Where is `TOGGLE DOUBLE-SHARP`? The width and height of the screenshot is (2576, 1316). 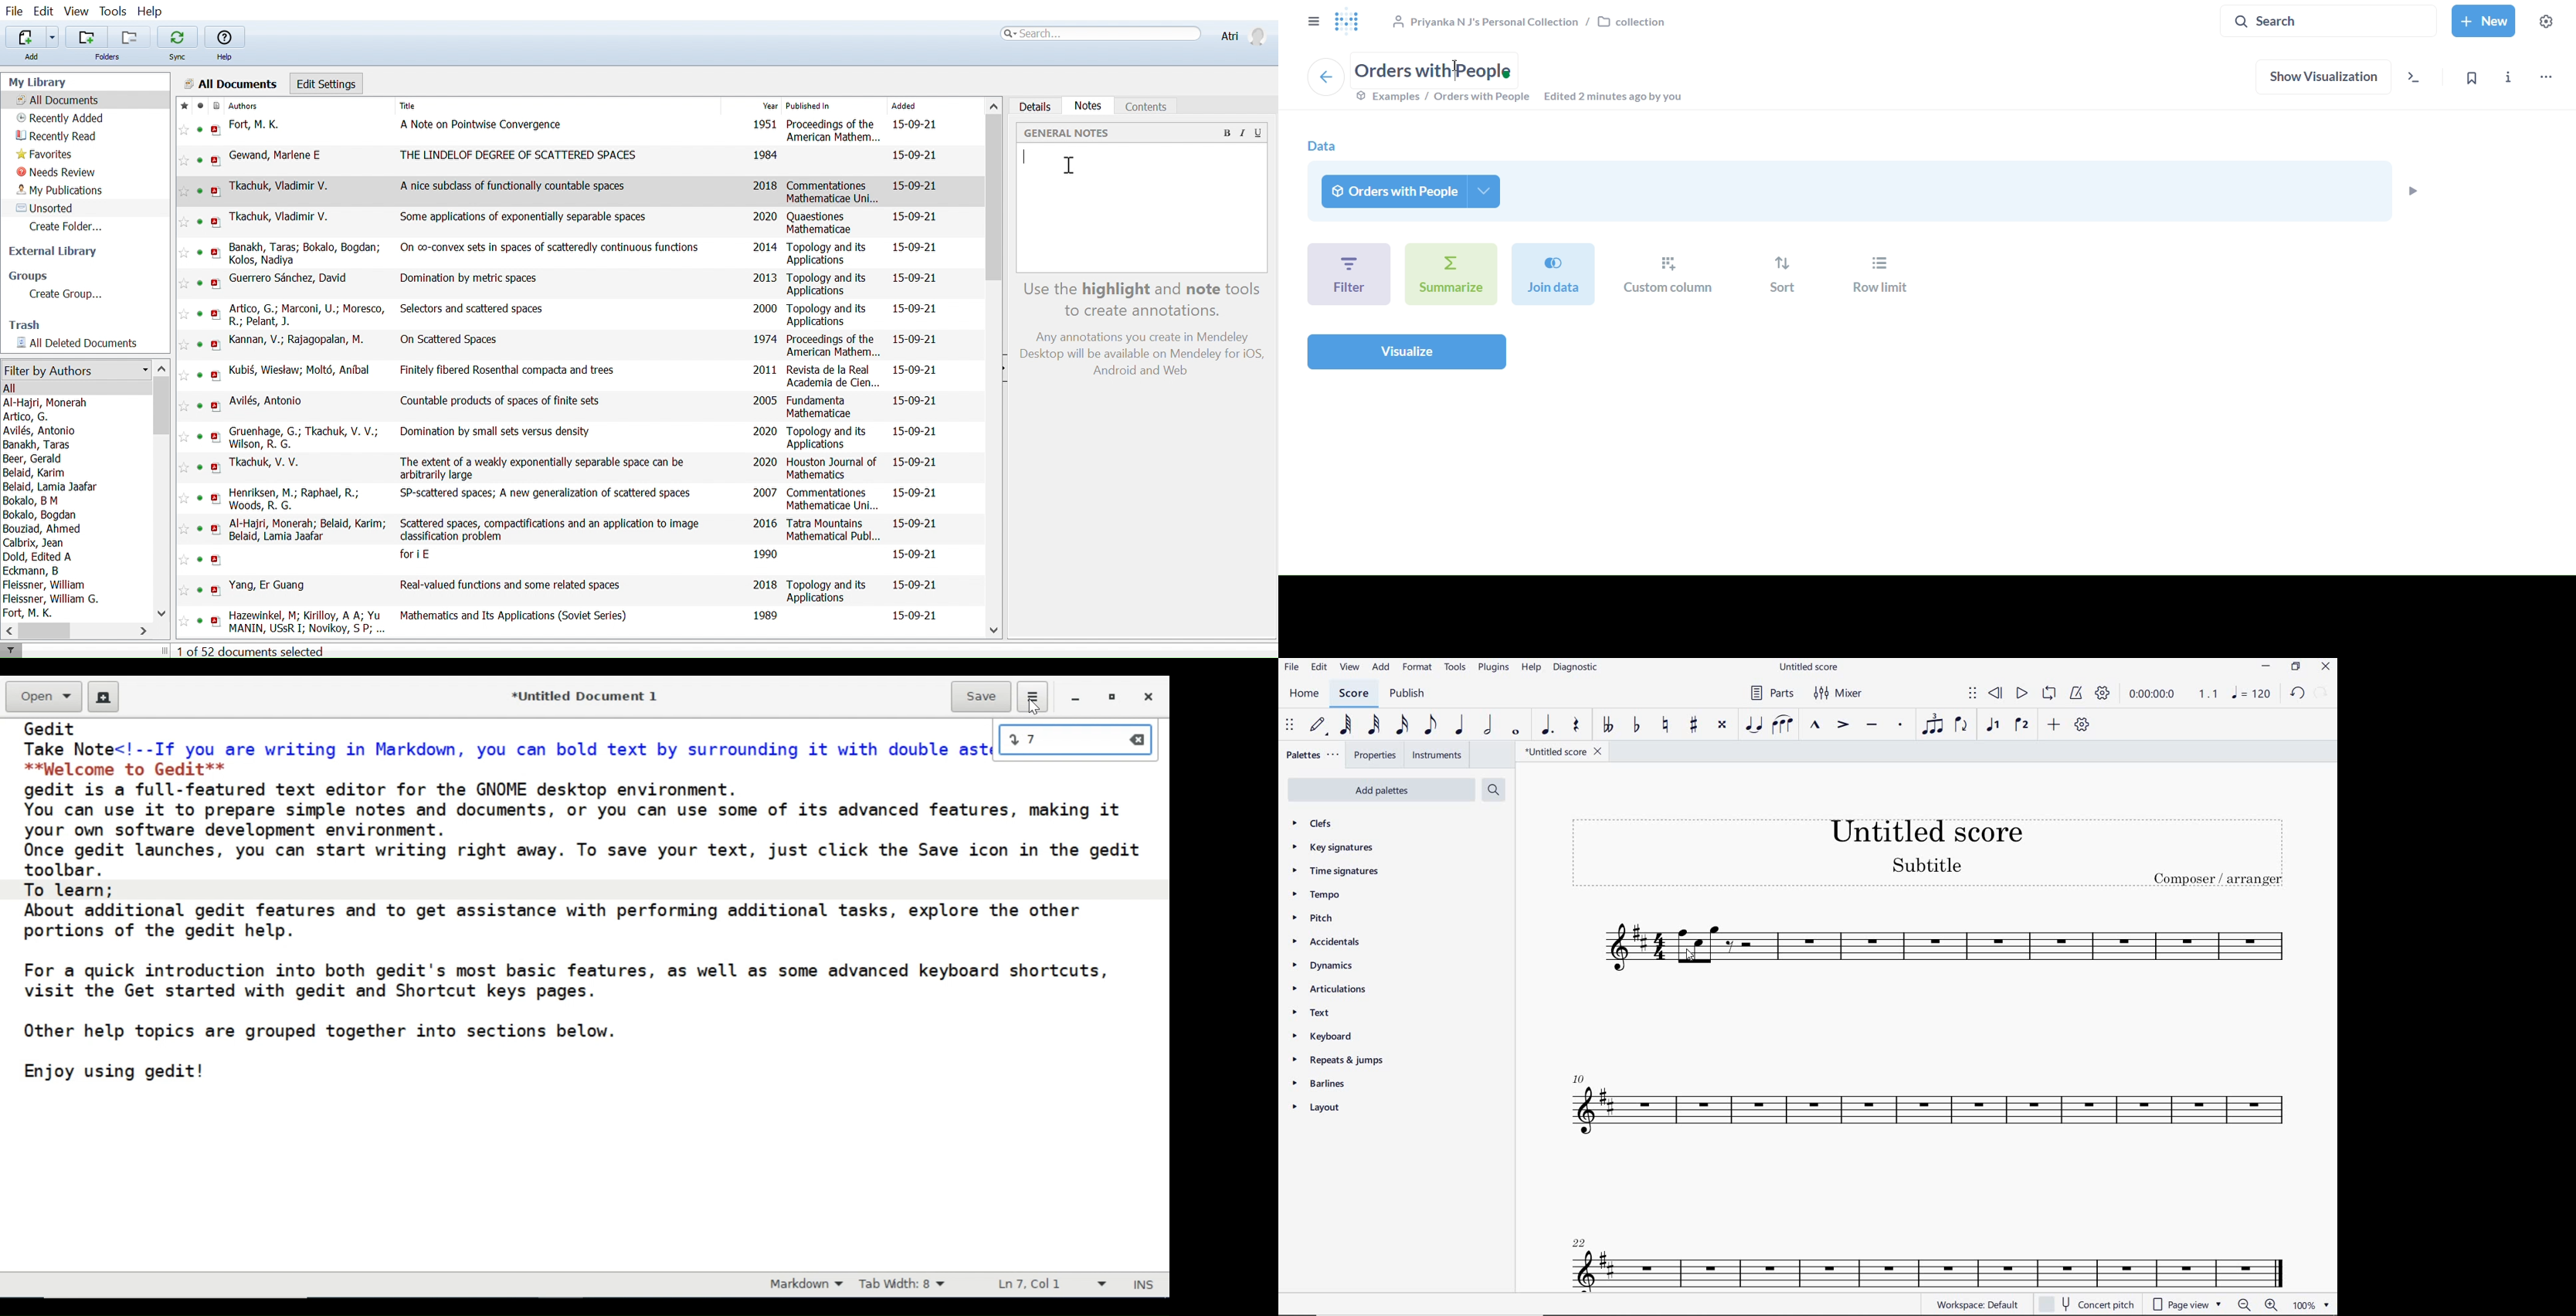 TOGGLE DOUBLE-SHARP is located at coordinates (1721, 724).